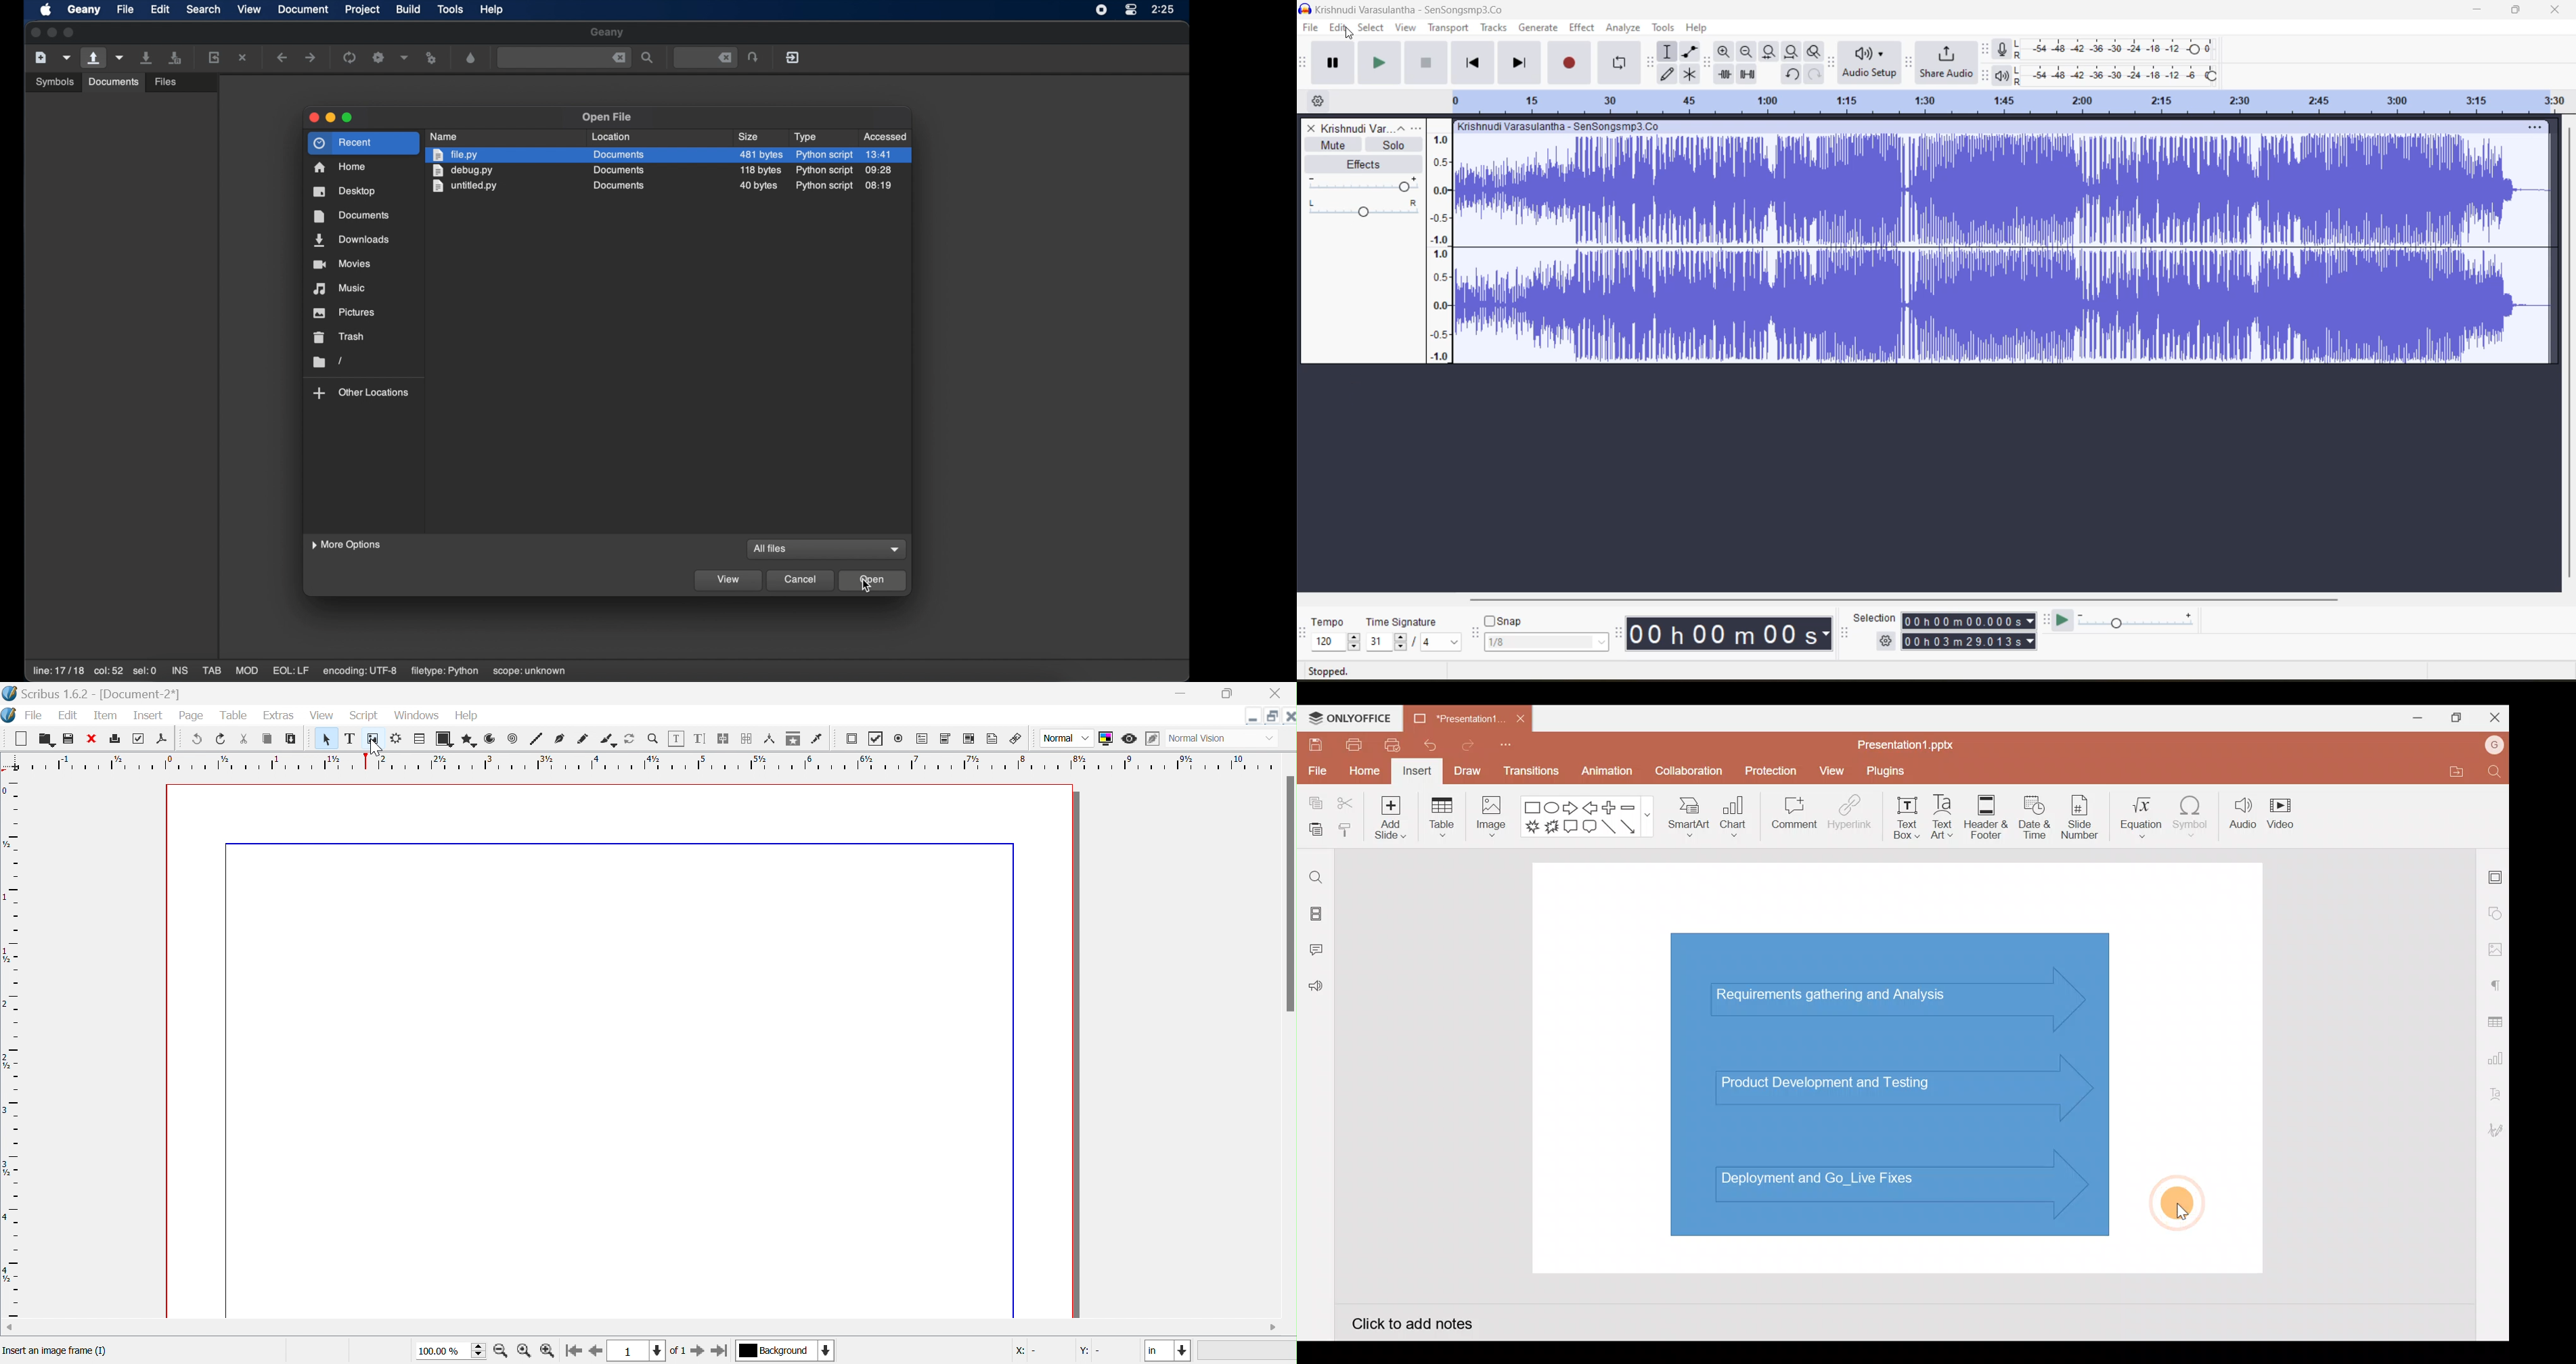 This screenshot has height=1372, width=2576. Describe the element at coordinates (1316, 769) in the screenshot. I see `File` at that location.